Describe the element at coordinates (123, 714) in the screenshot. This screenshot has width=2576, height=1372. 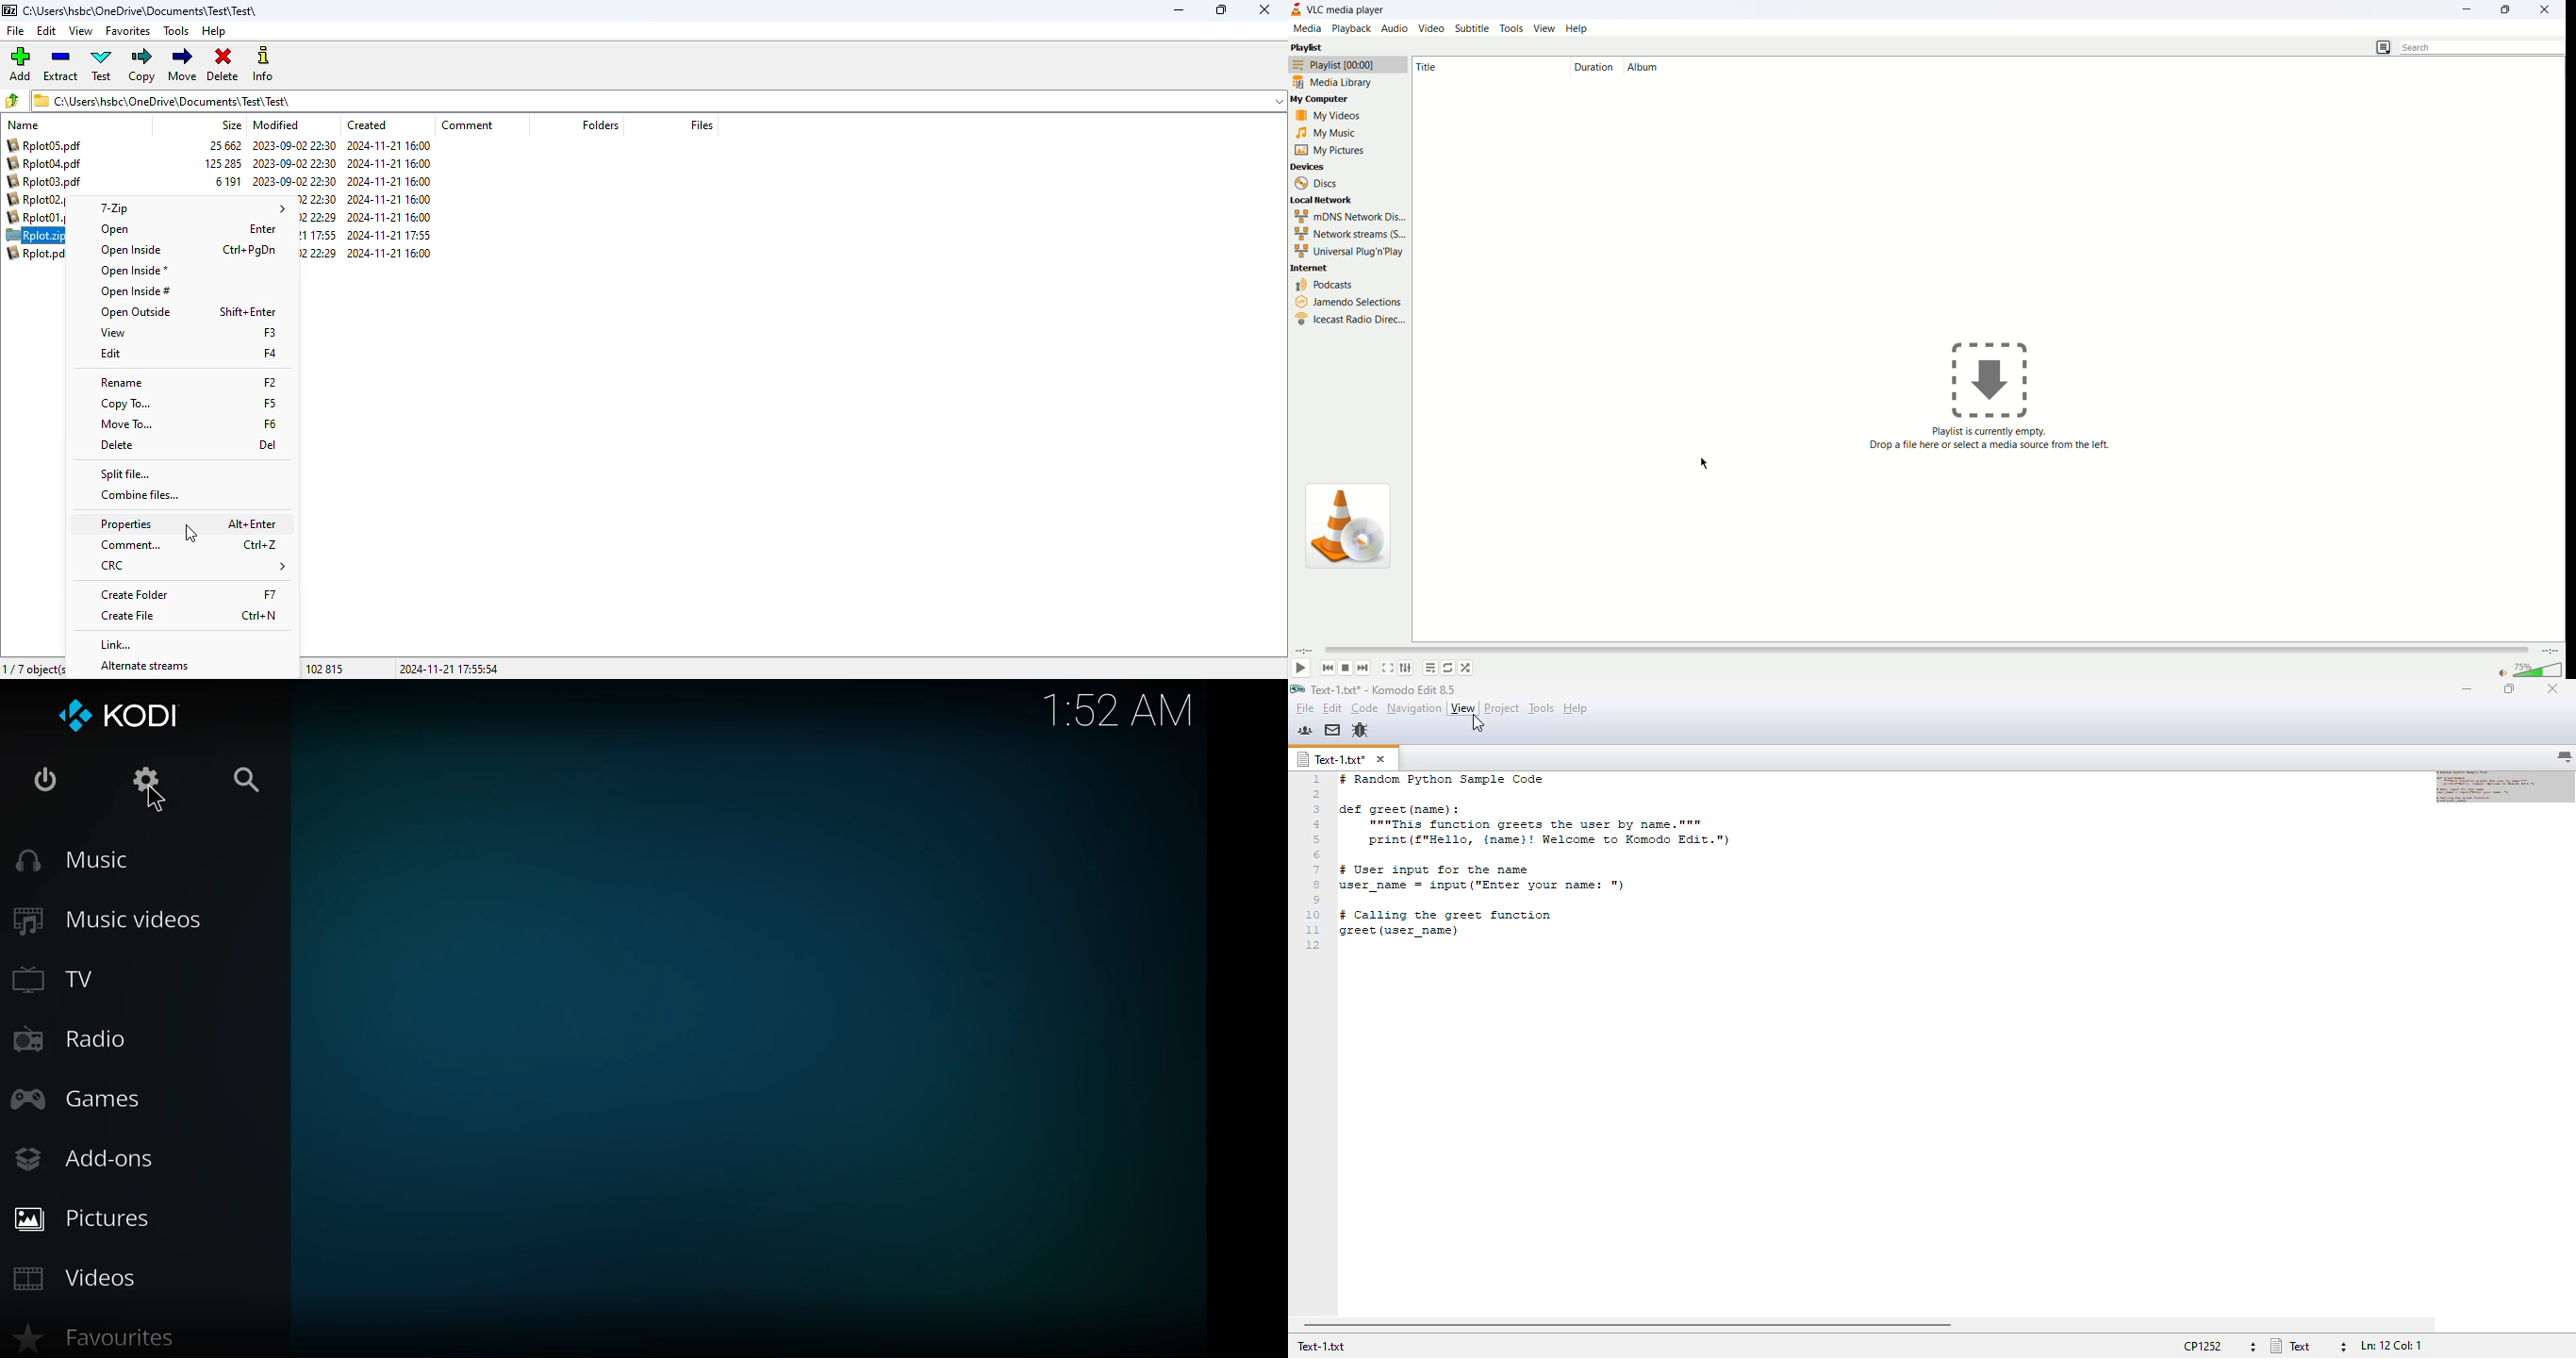
I see `kodi` at that location.